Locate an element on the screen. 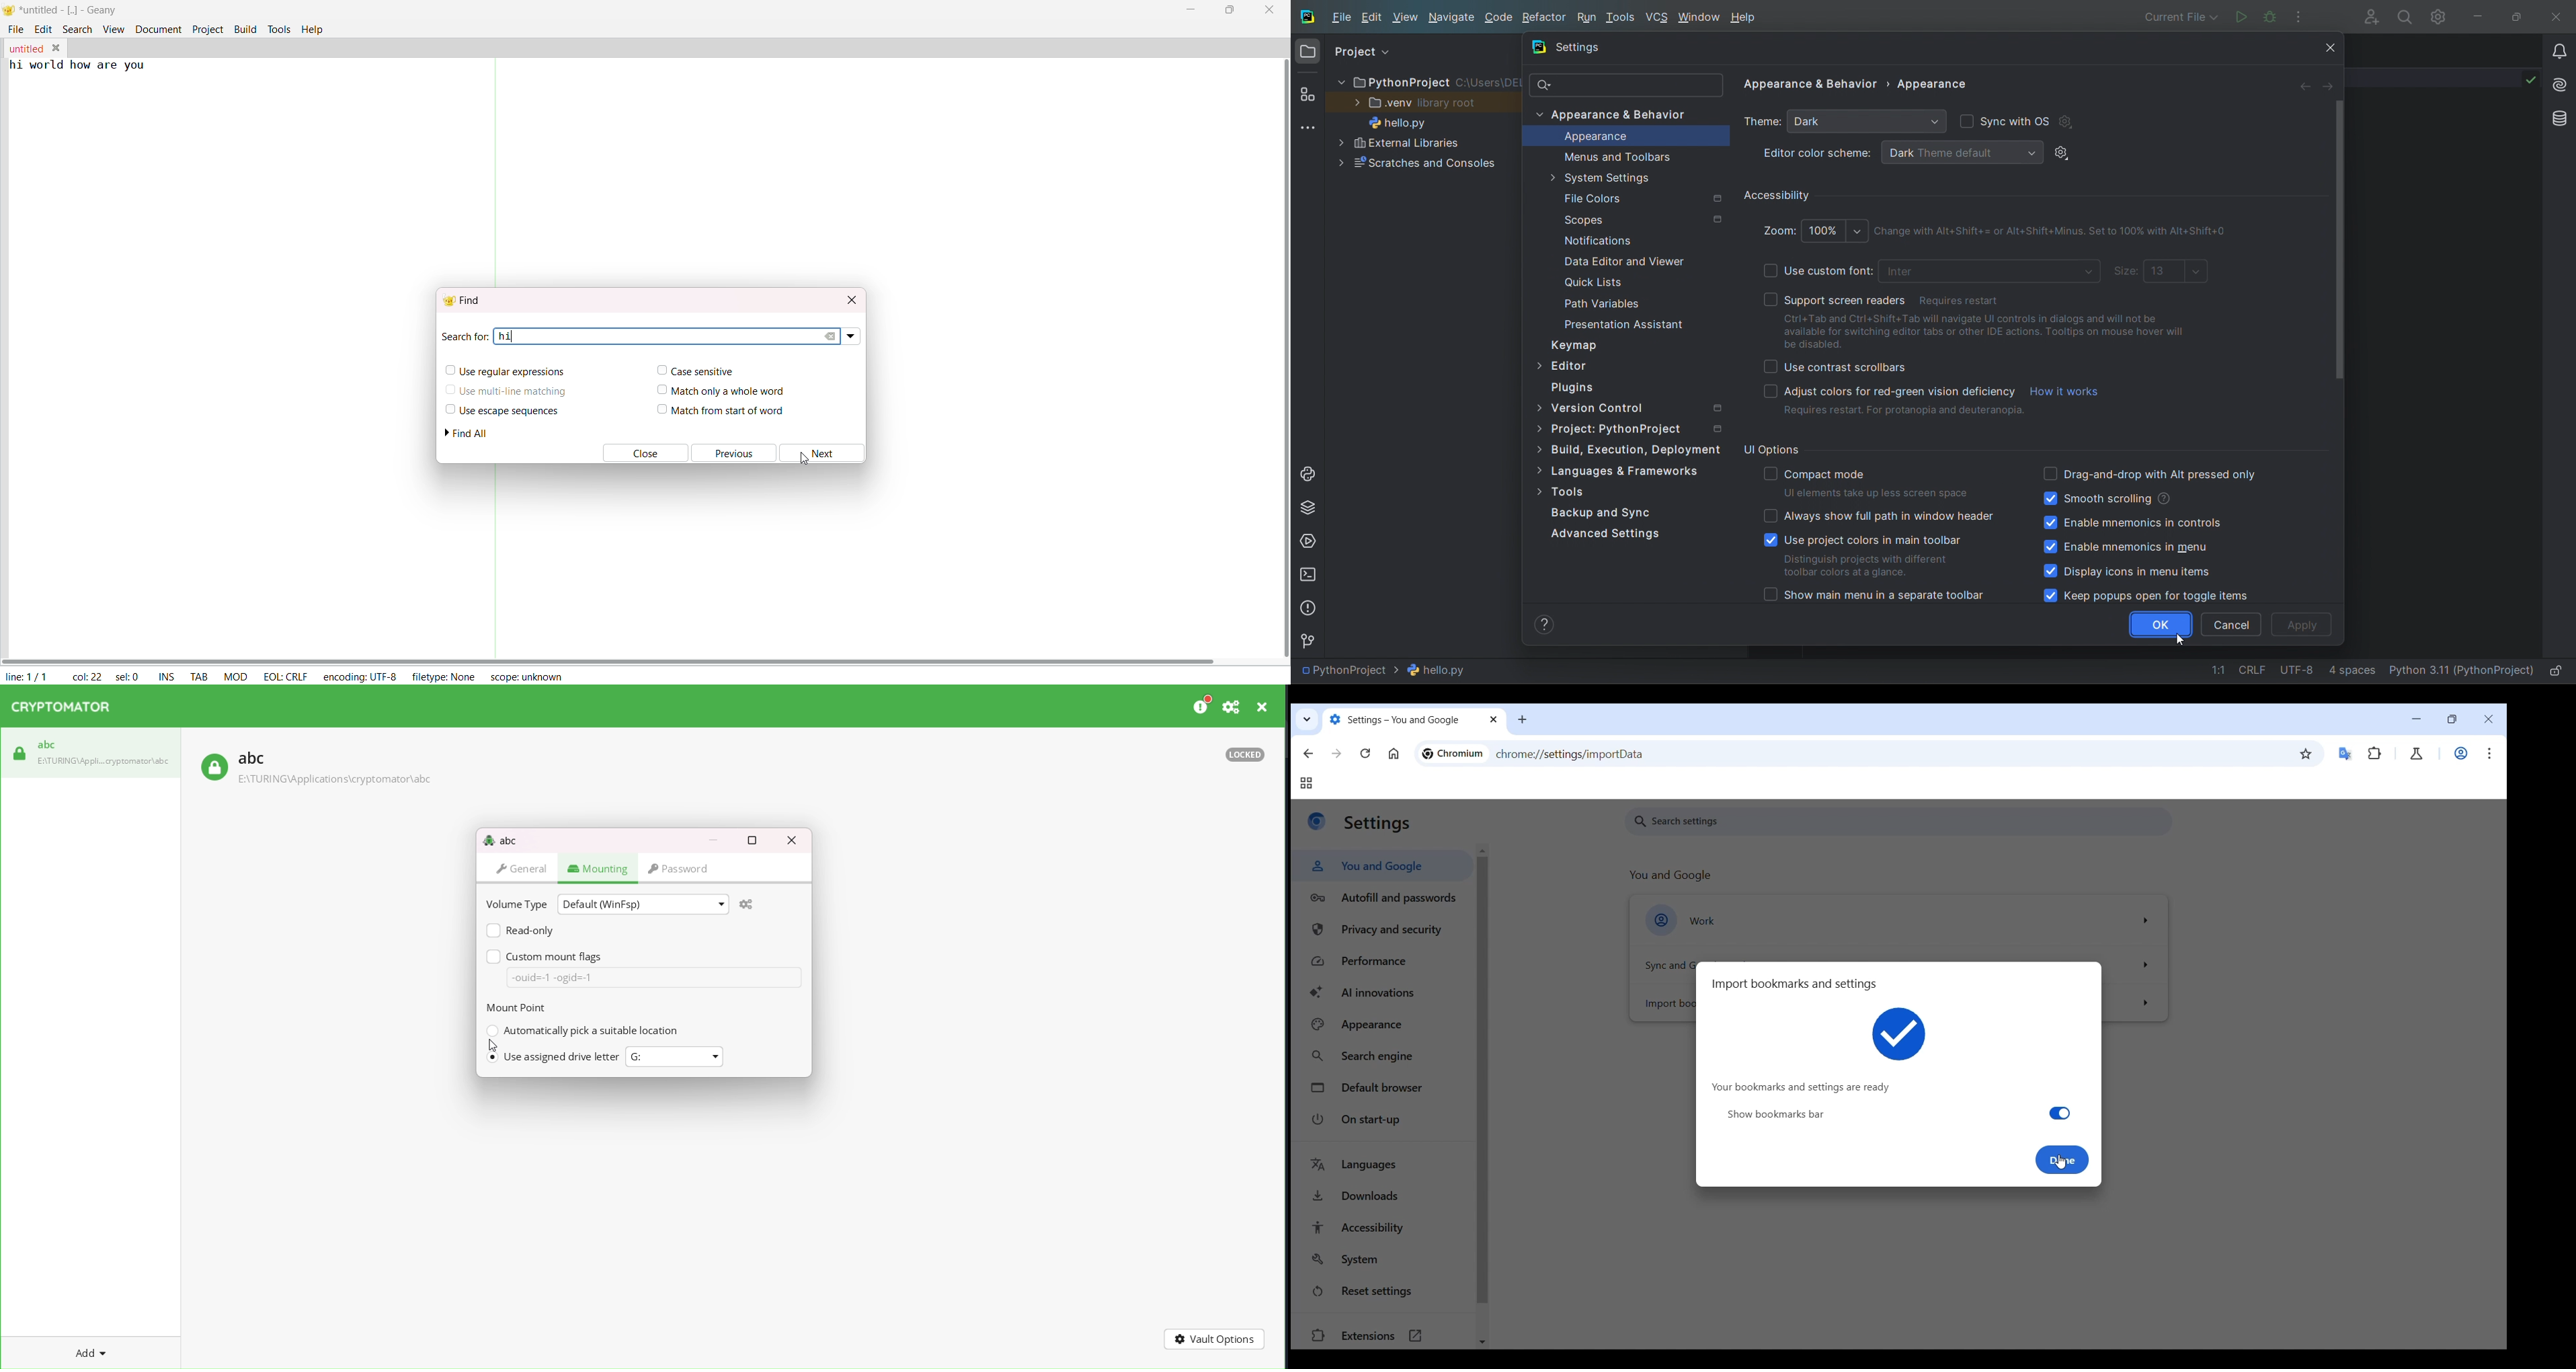 Image resolution: width=2576 pixels, height=1372 pixels. settings is located at coordinates (1377, 824).